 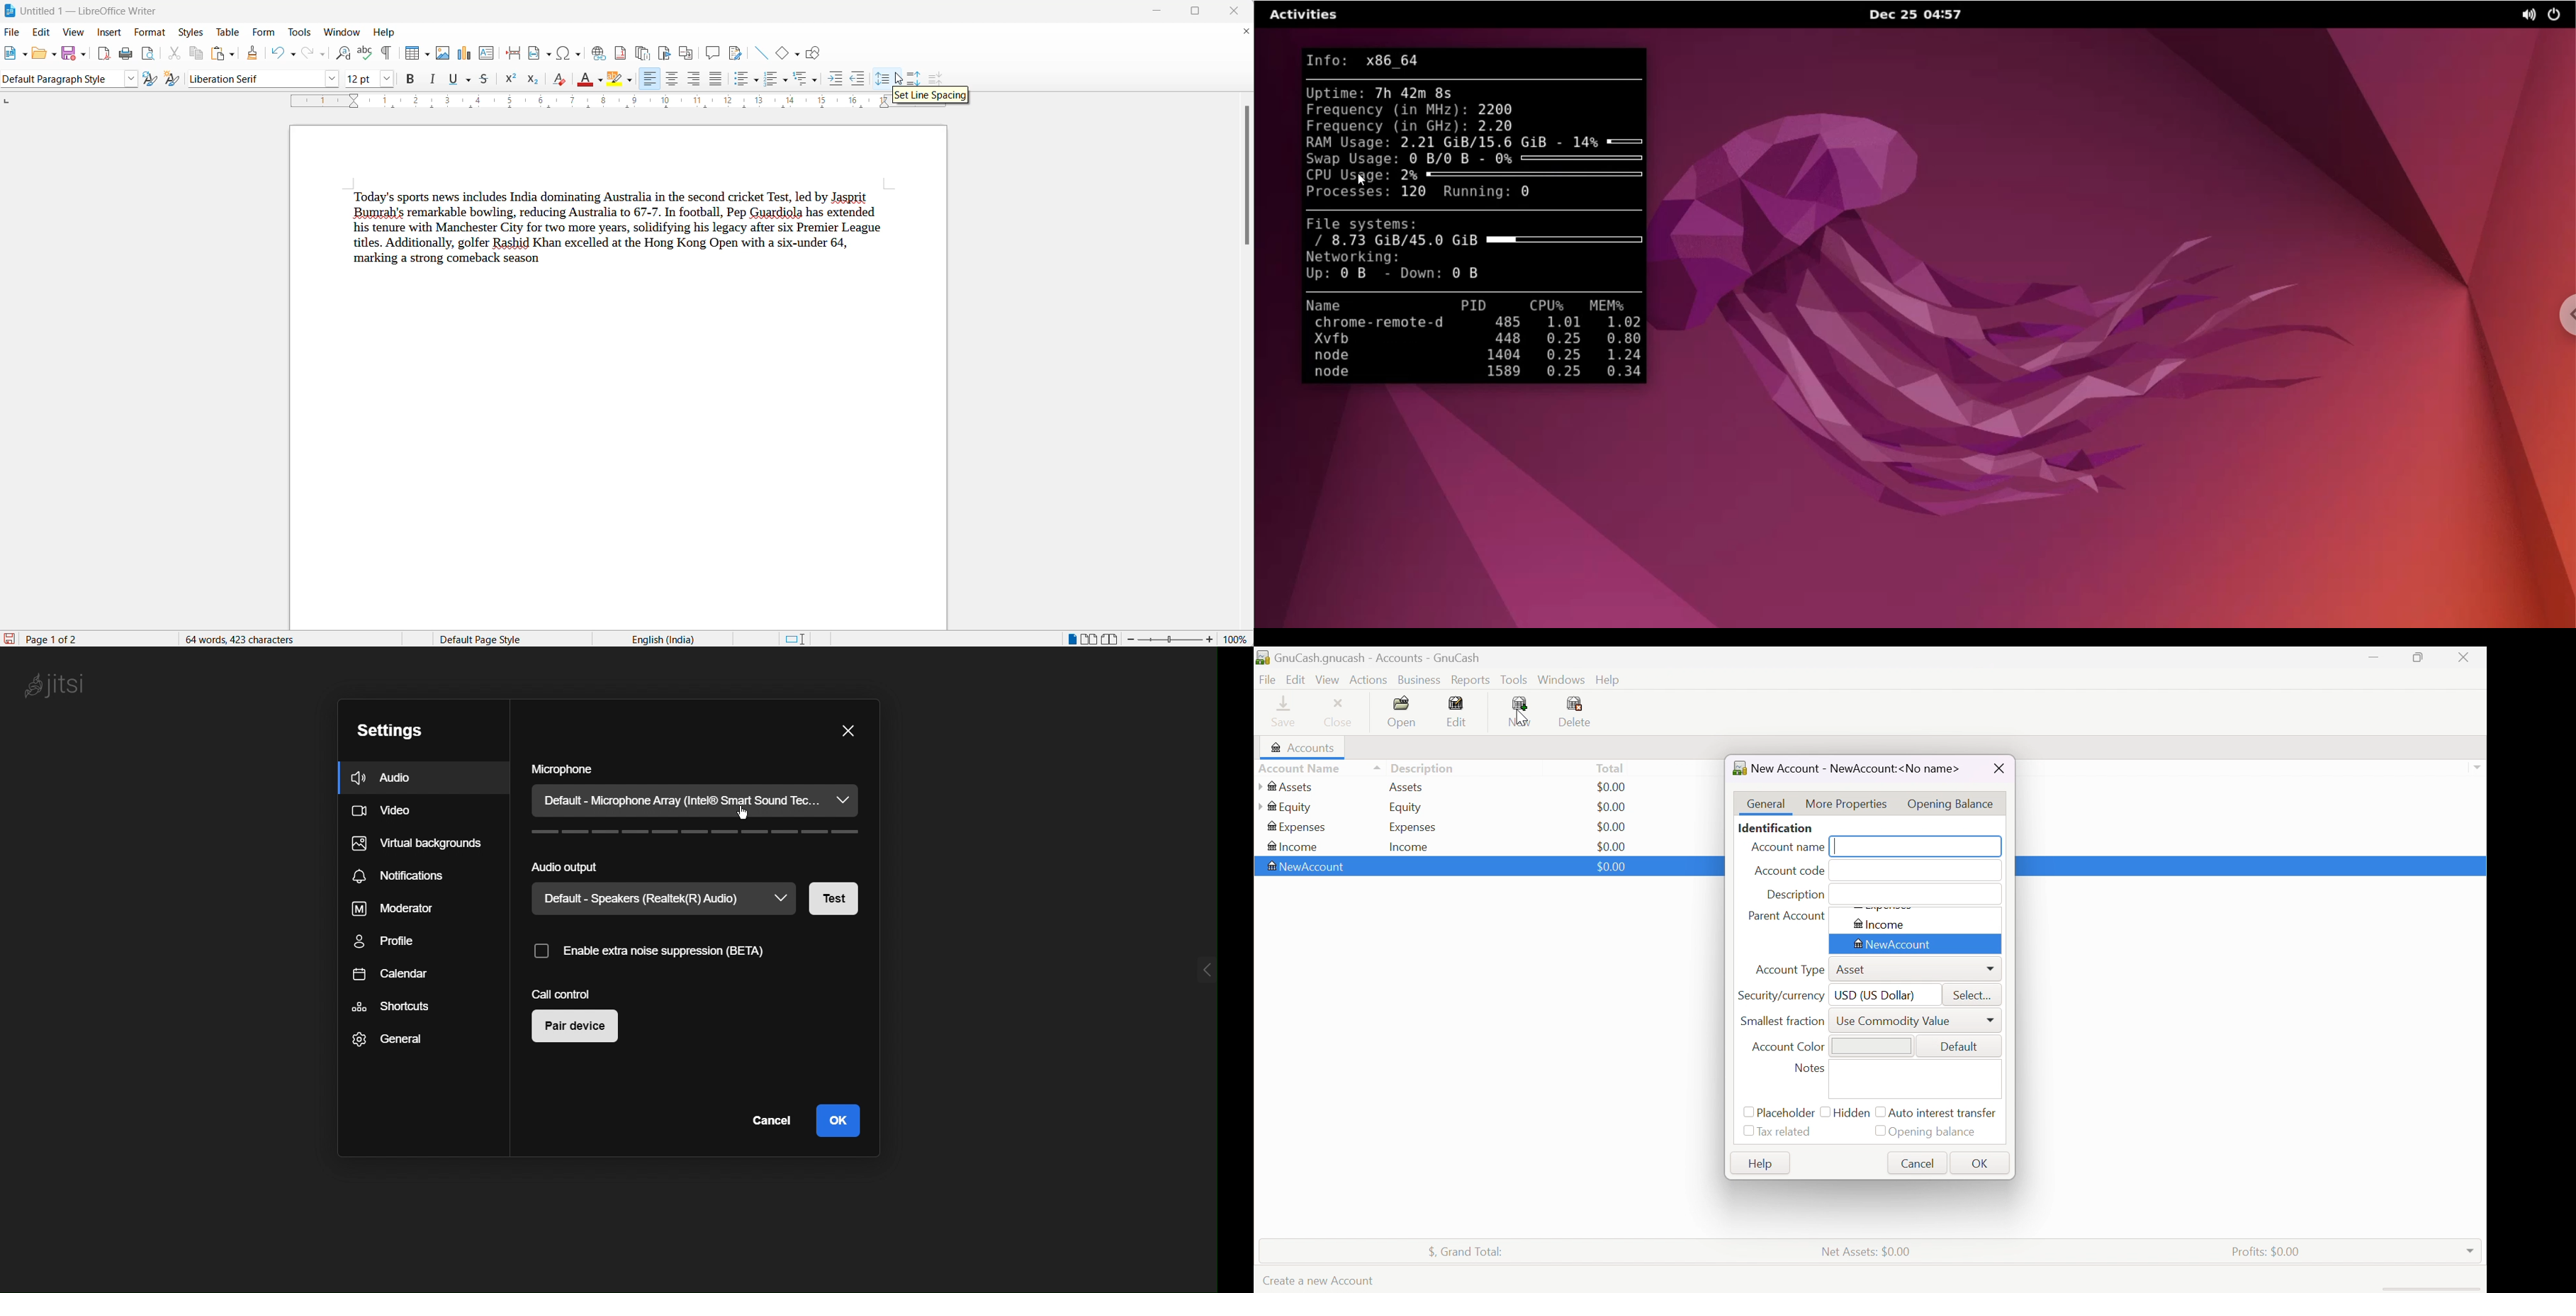 I want to click on Calendar, so click(x=394, y=978).